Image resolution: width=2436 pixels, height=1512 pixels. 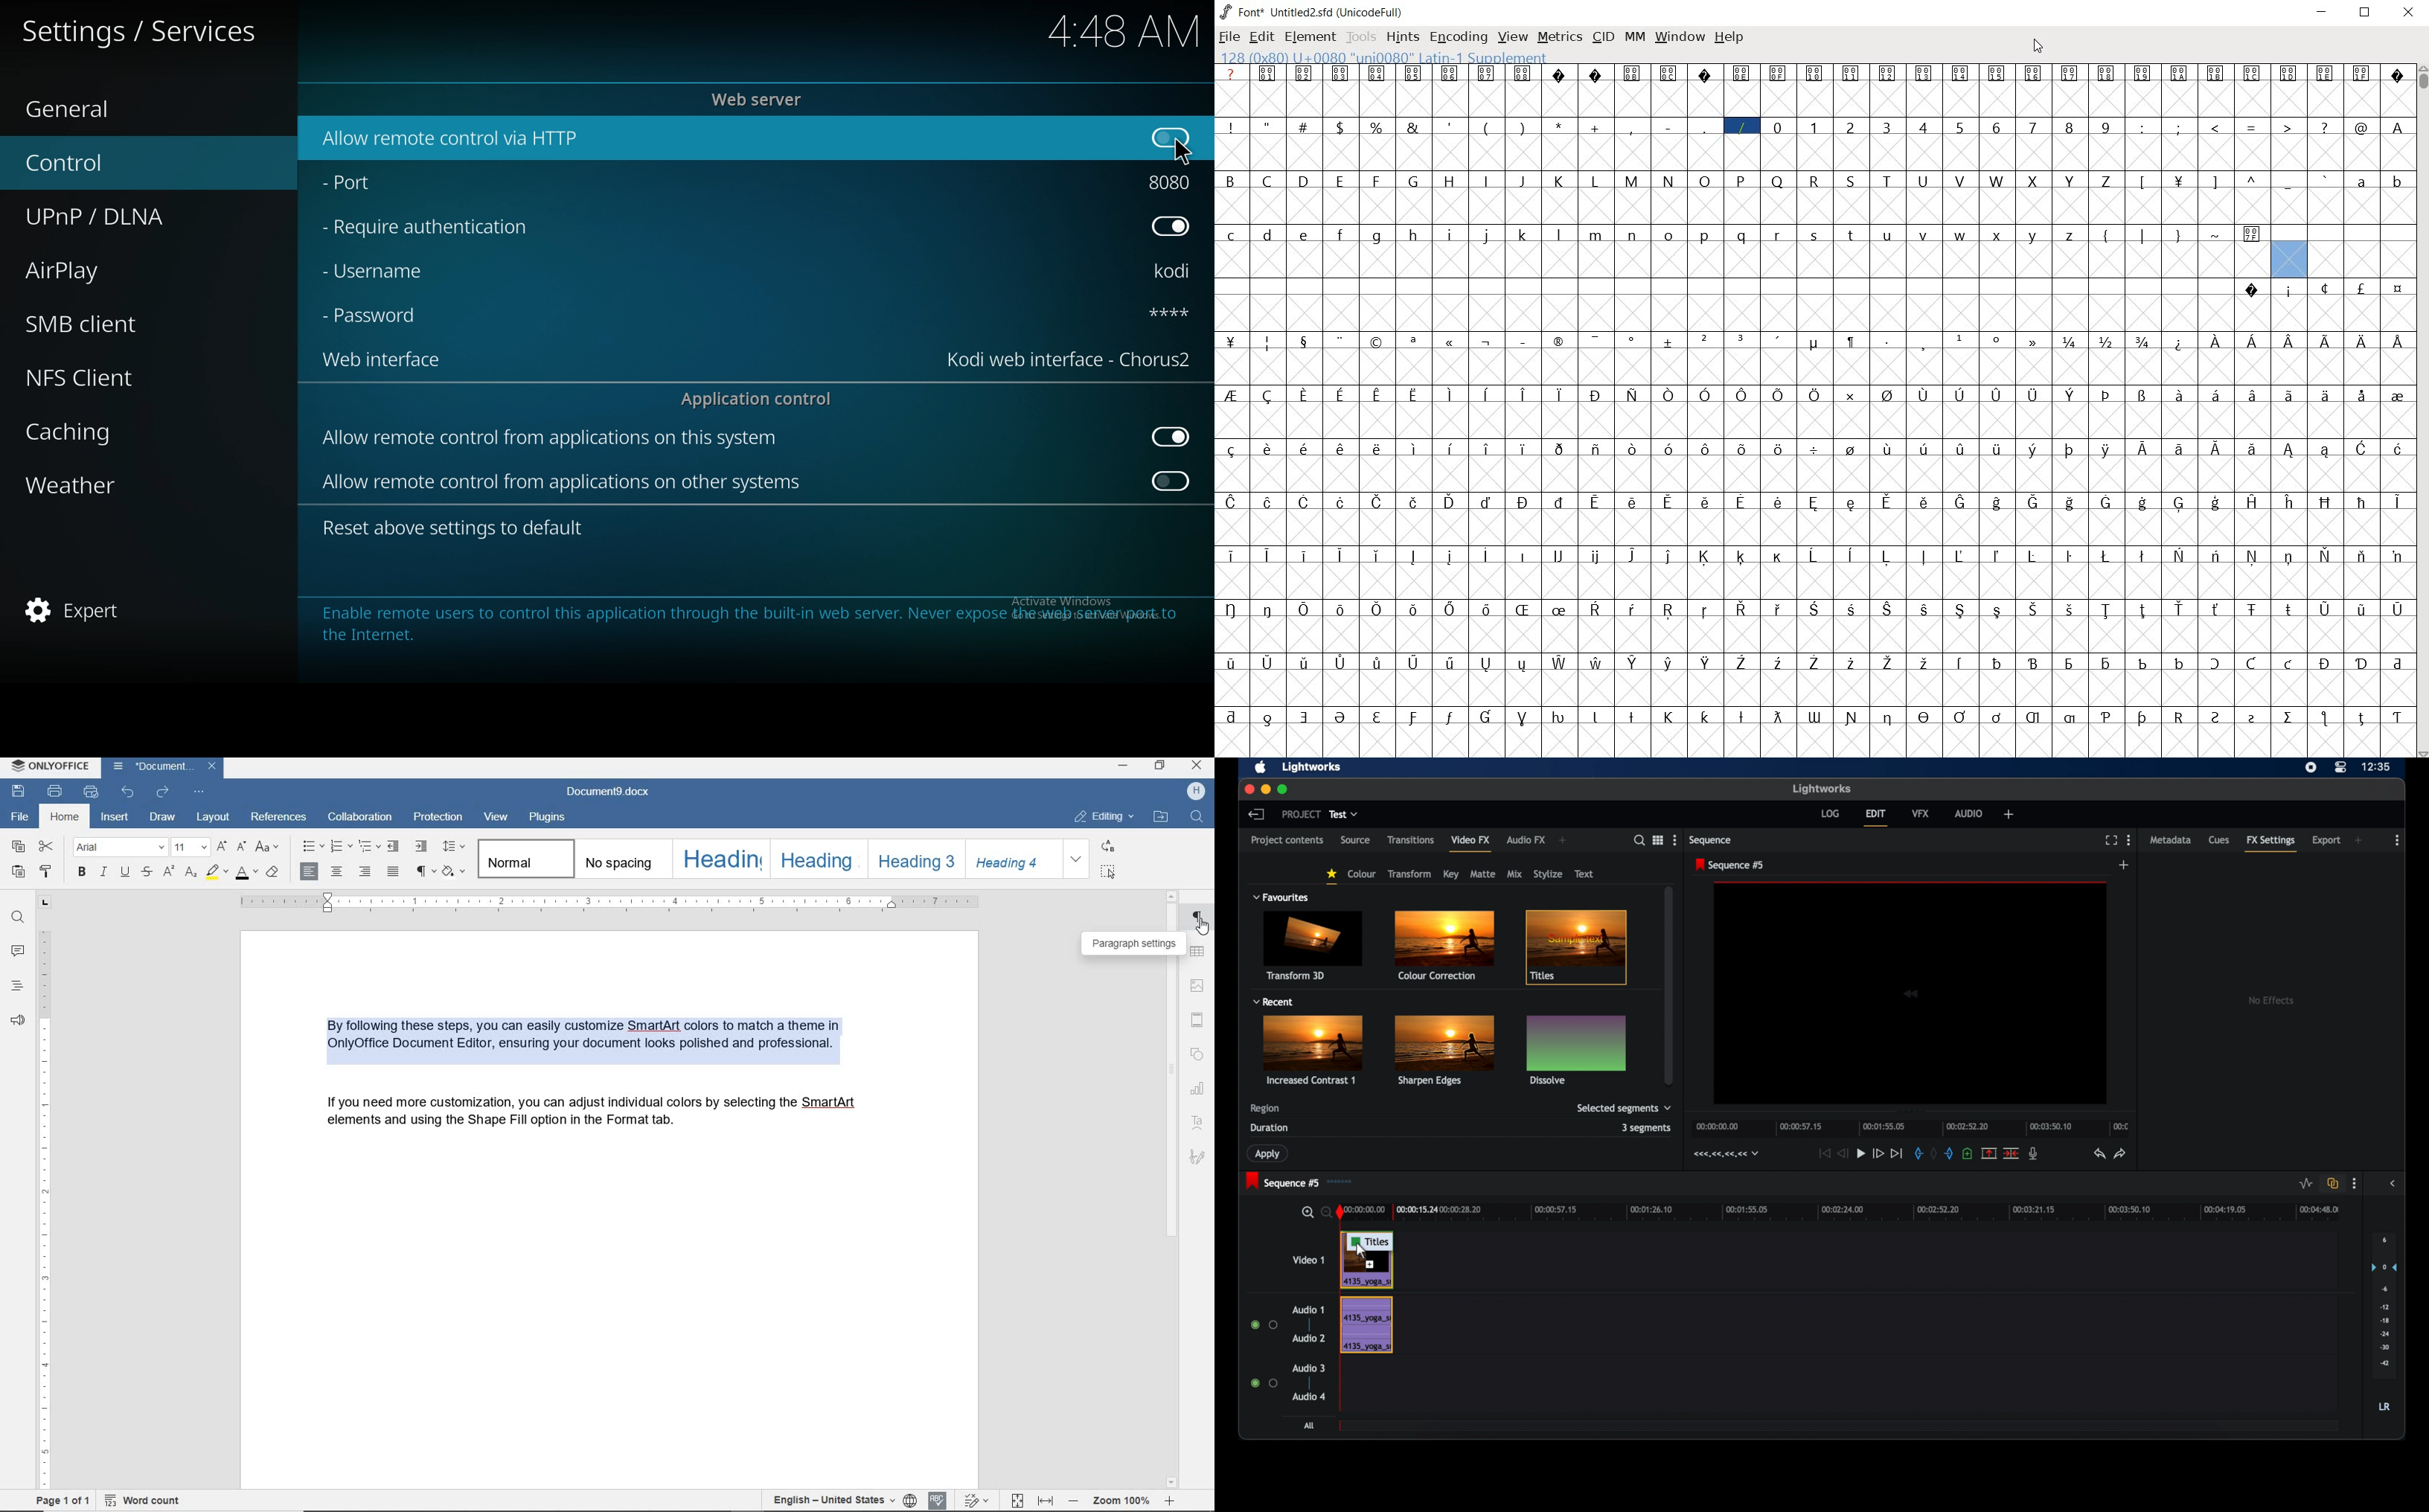 I want to click on on, so click(x=1171, y=484).